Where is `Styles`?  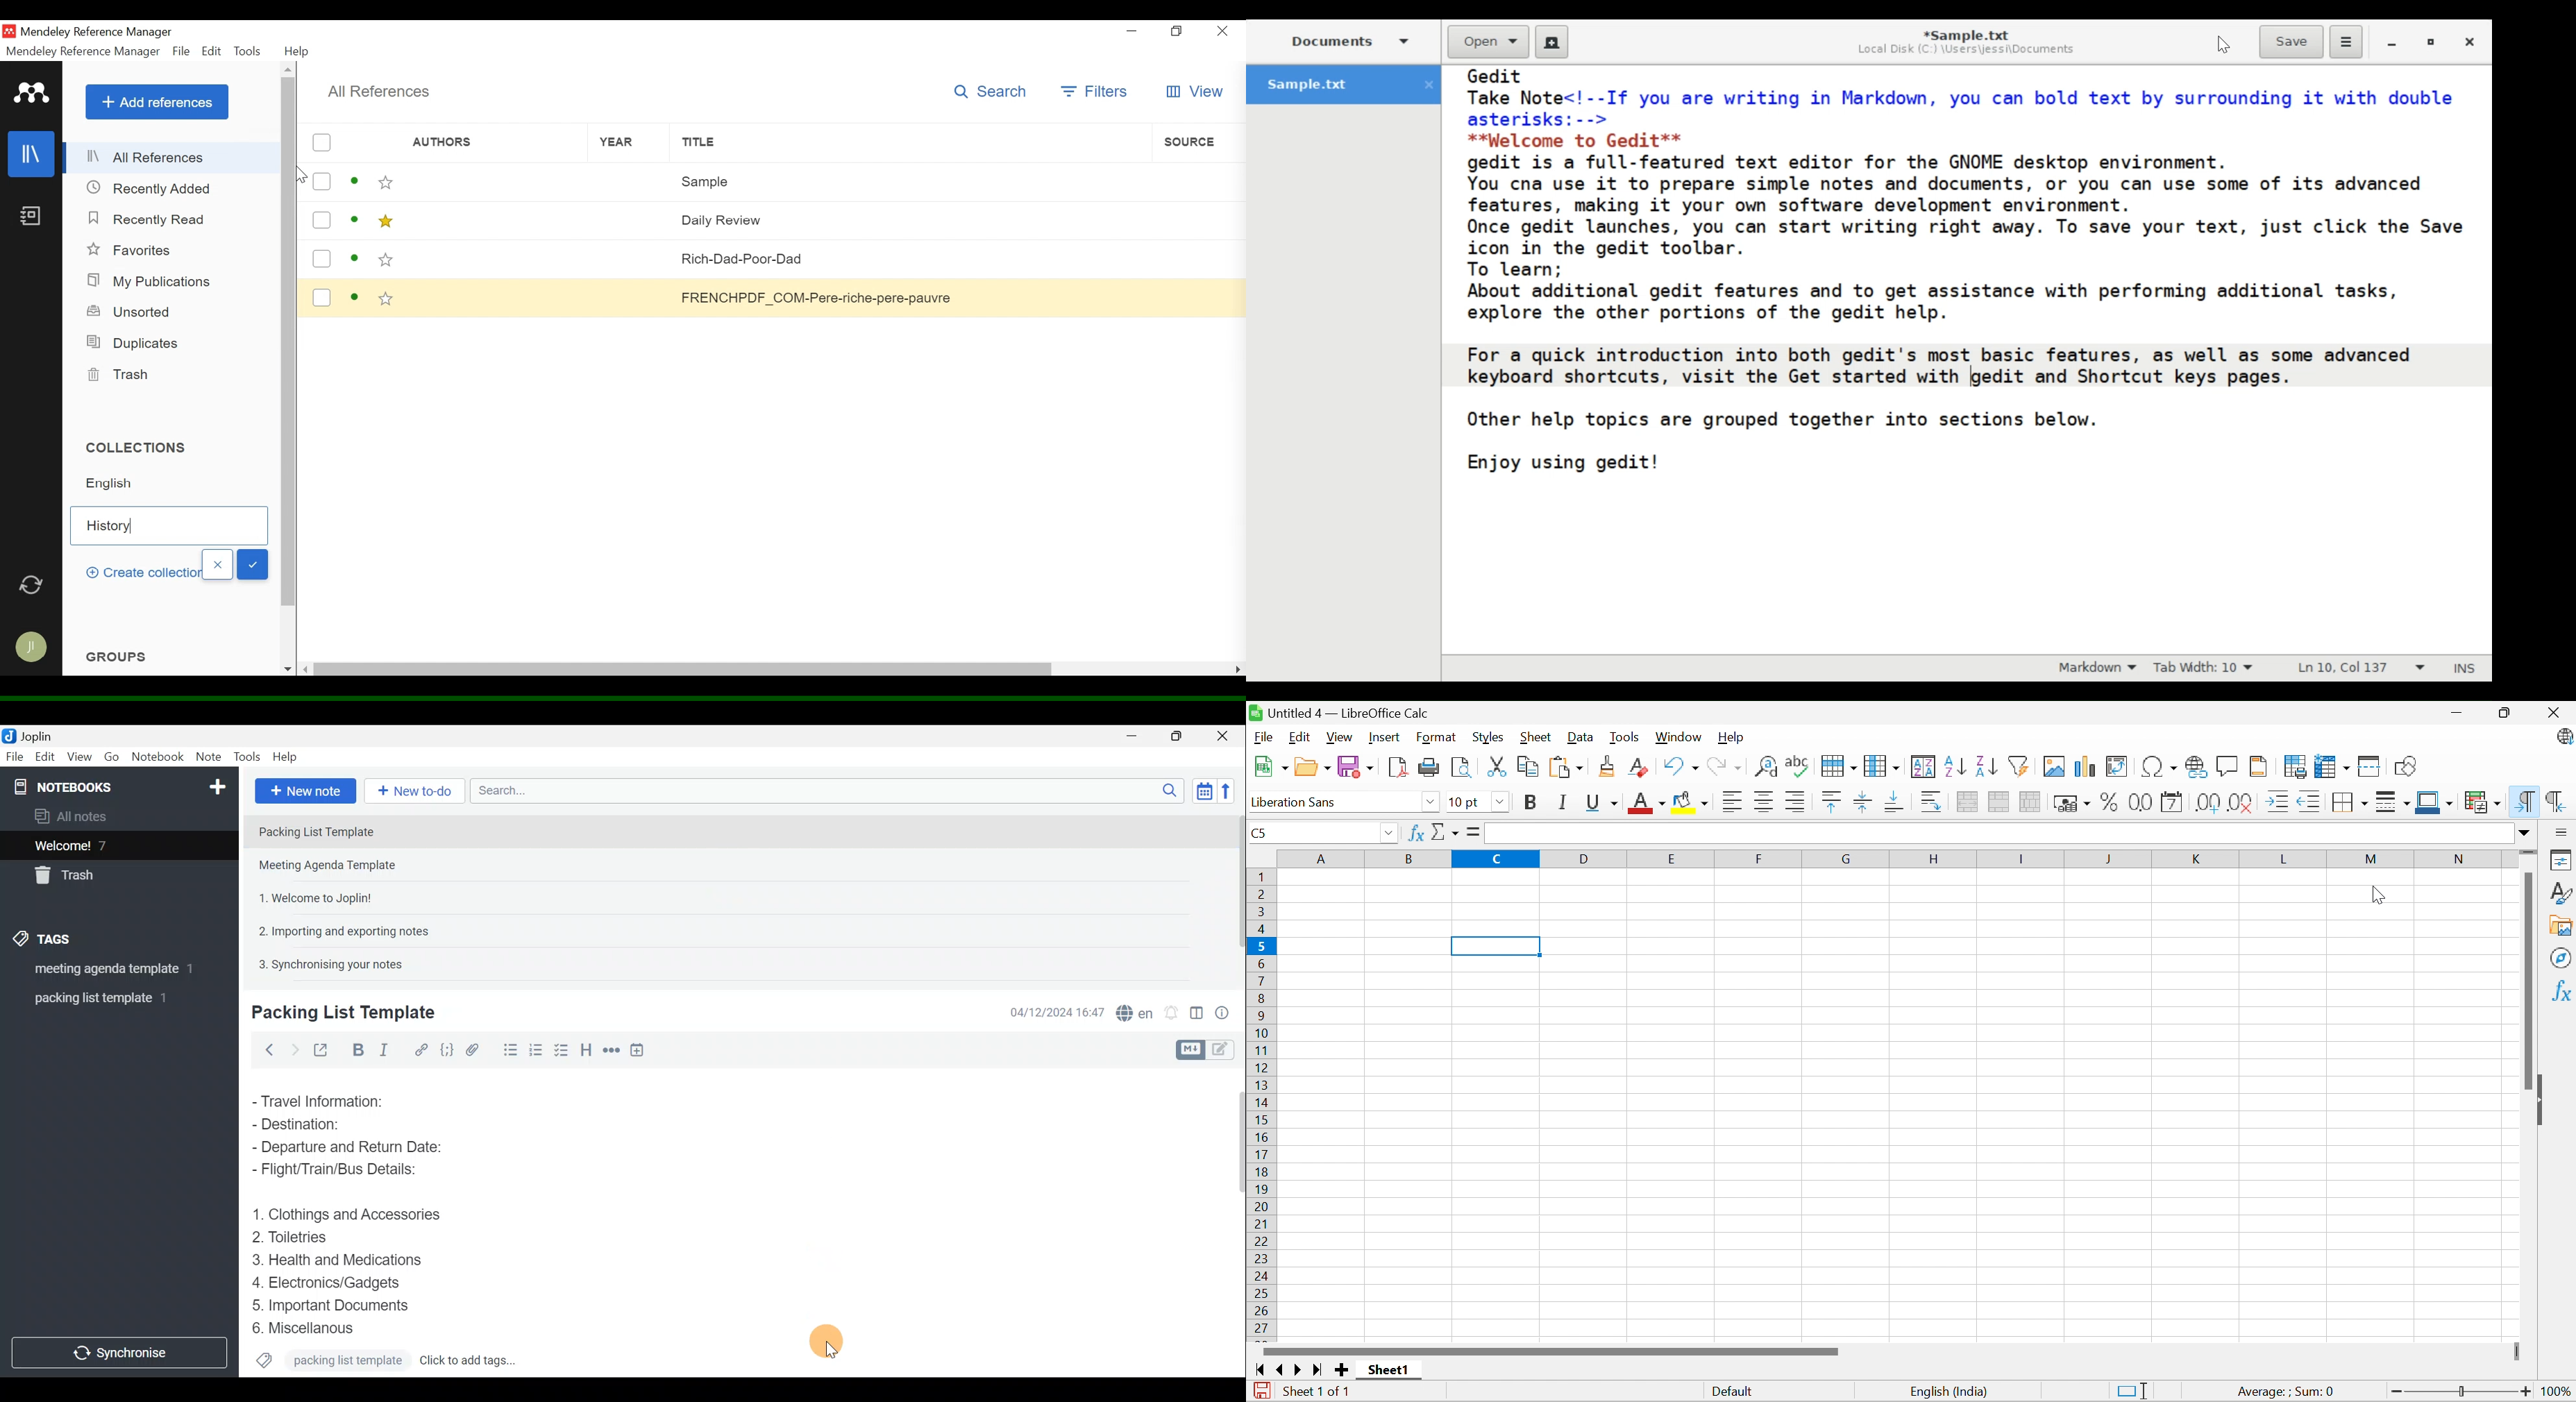 Styles is located at coordinates (1488, 738).